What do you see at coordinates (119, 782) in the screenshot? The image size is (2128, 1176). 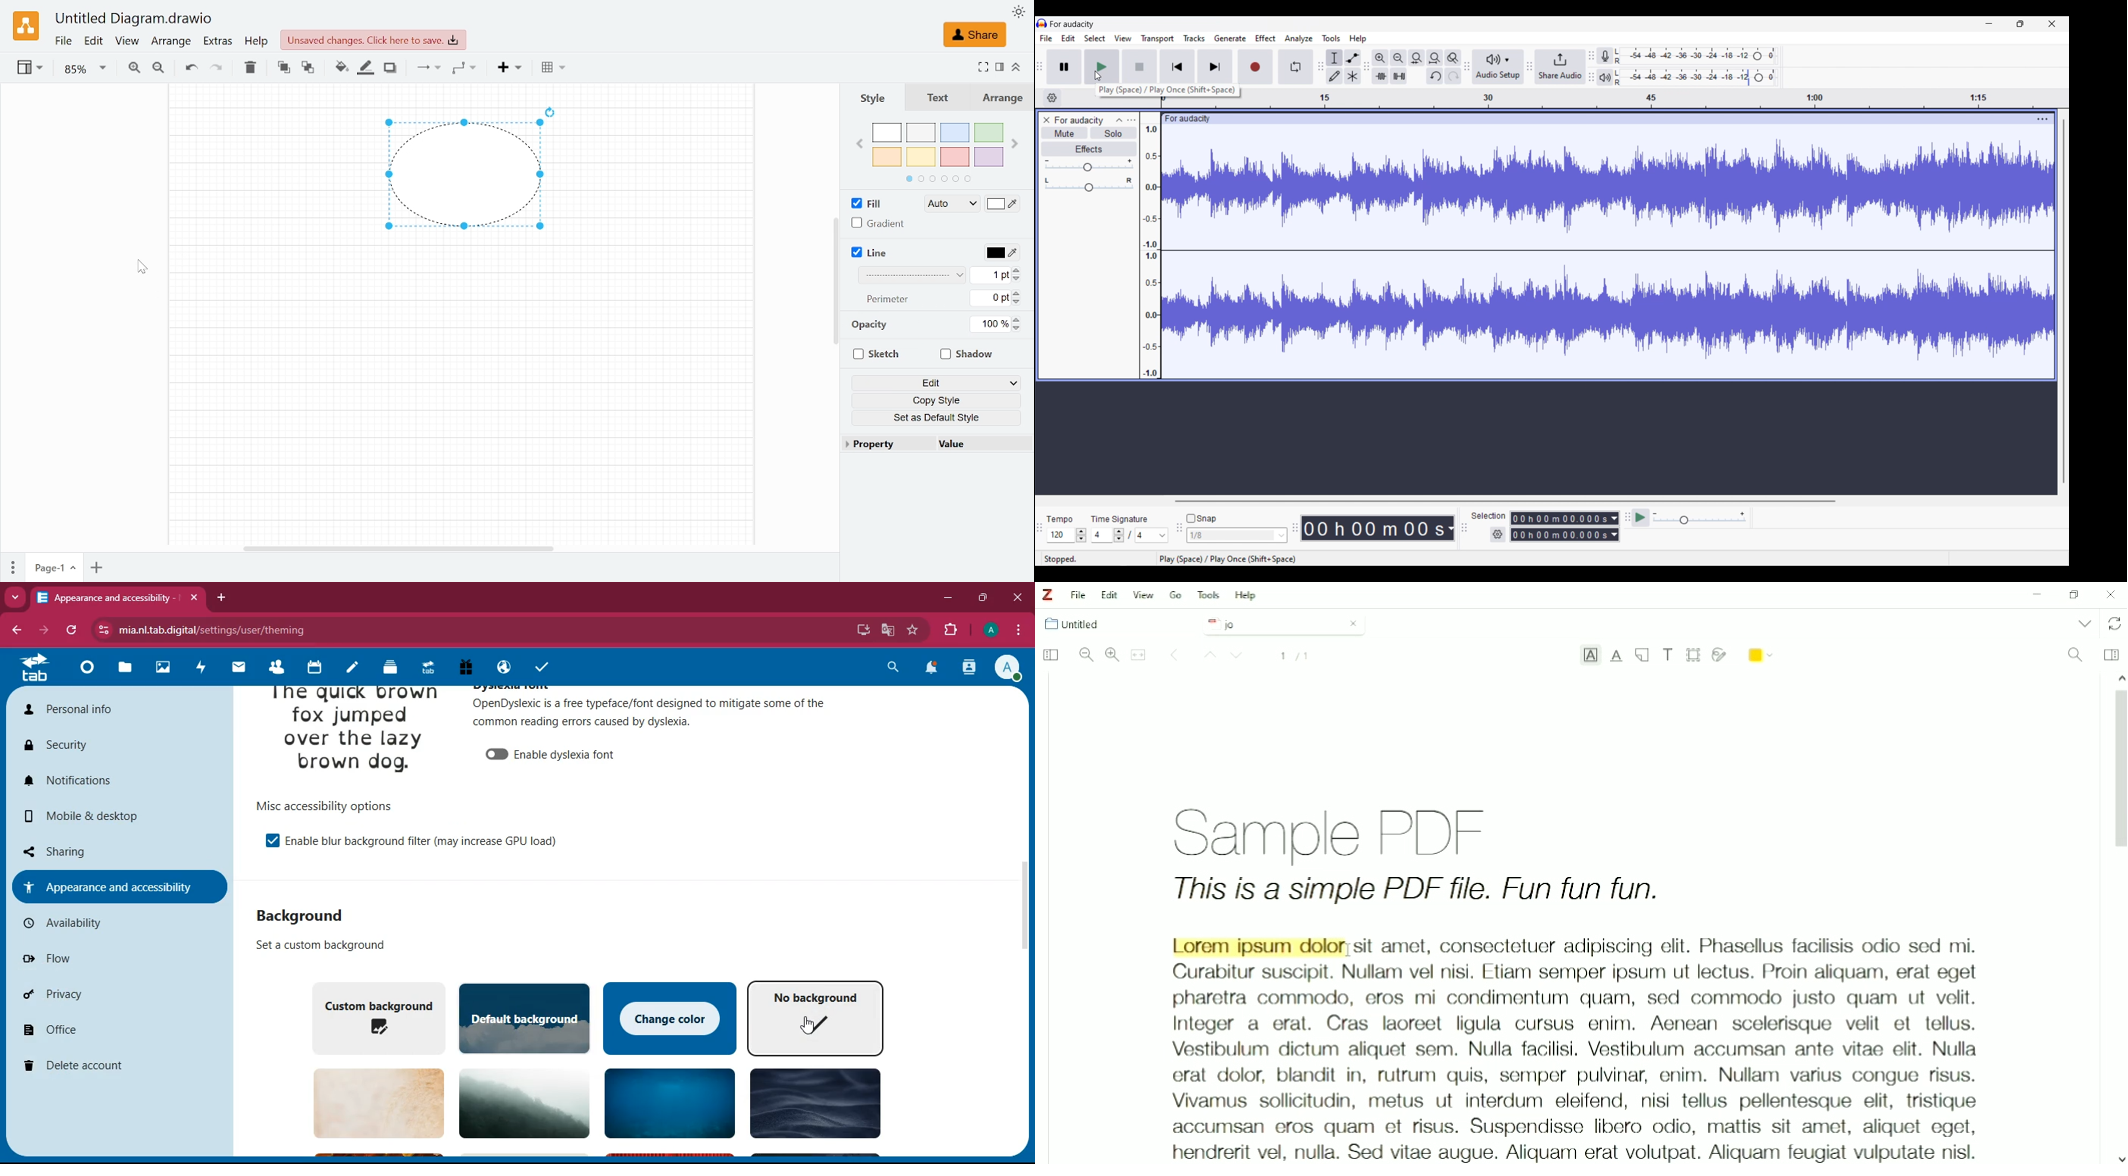 I see `notifications` at bounding box center [119, 782].